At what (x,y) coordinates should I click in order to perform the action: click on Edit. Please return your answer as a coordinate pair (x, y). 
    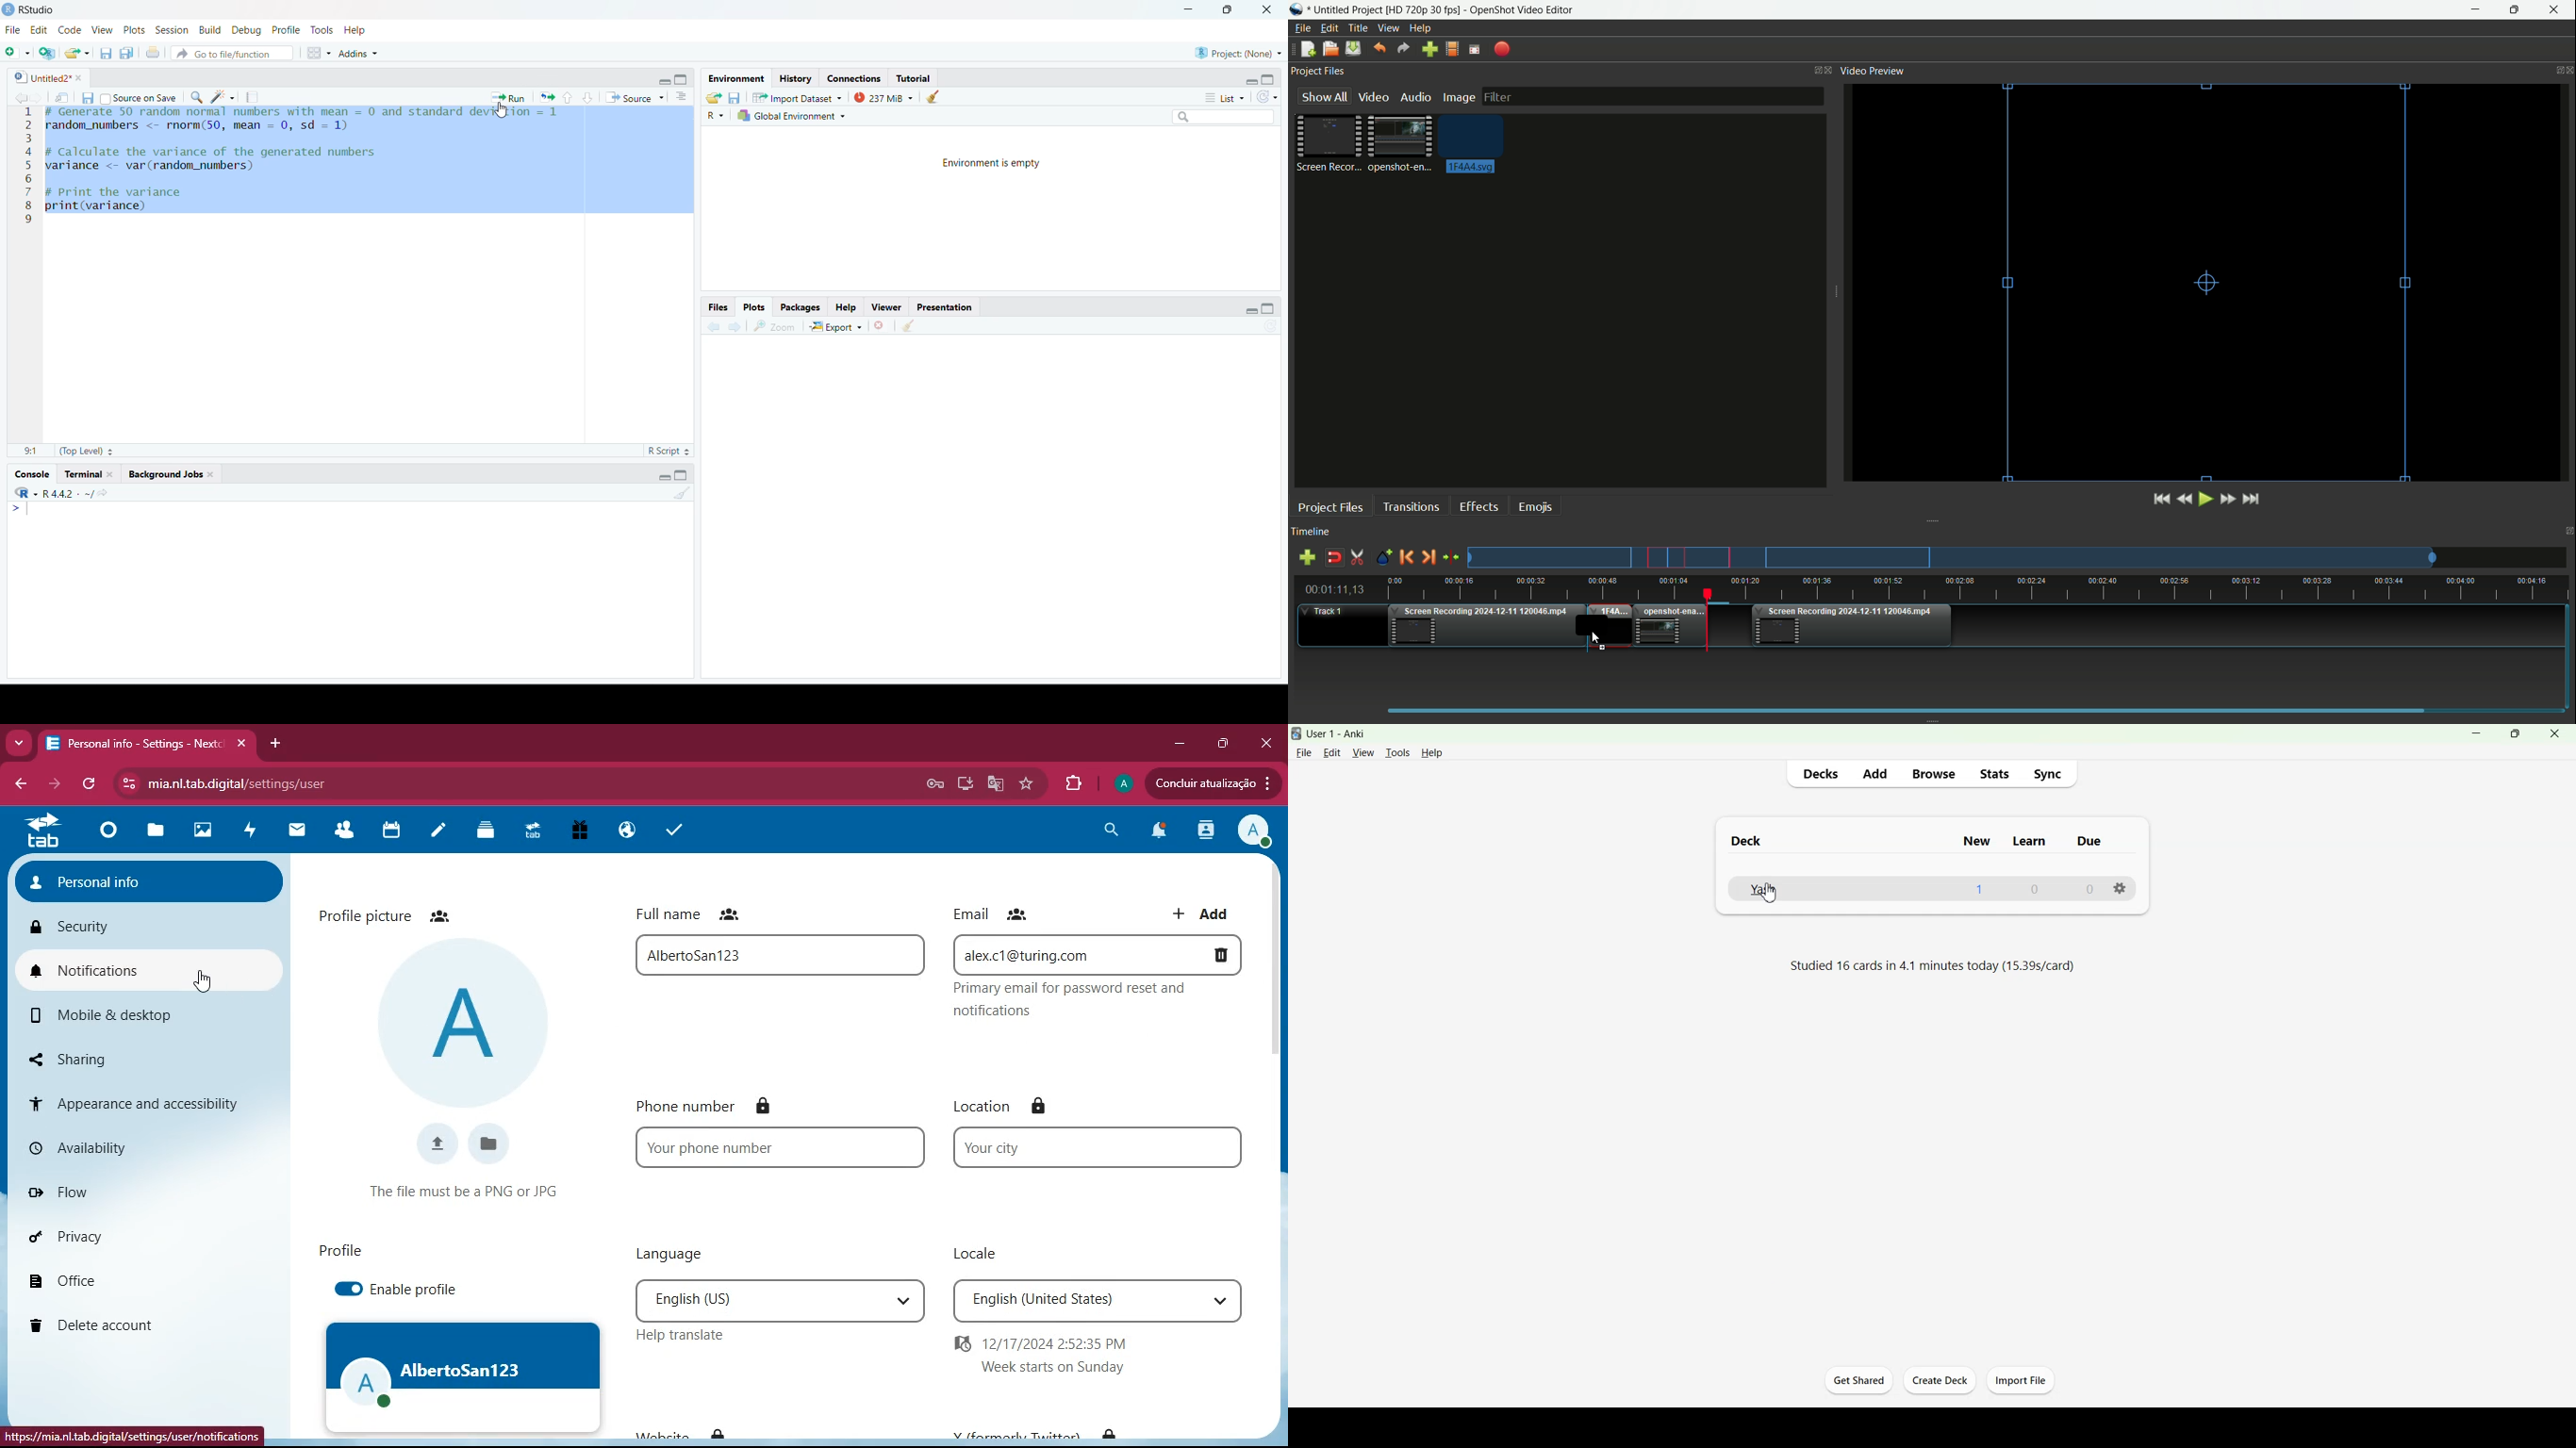
    Looking at the image, I should click on (39, 30).